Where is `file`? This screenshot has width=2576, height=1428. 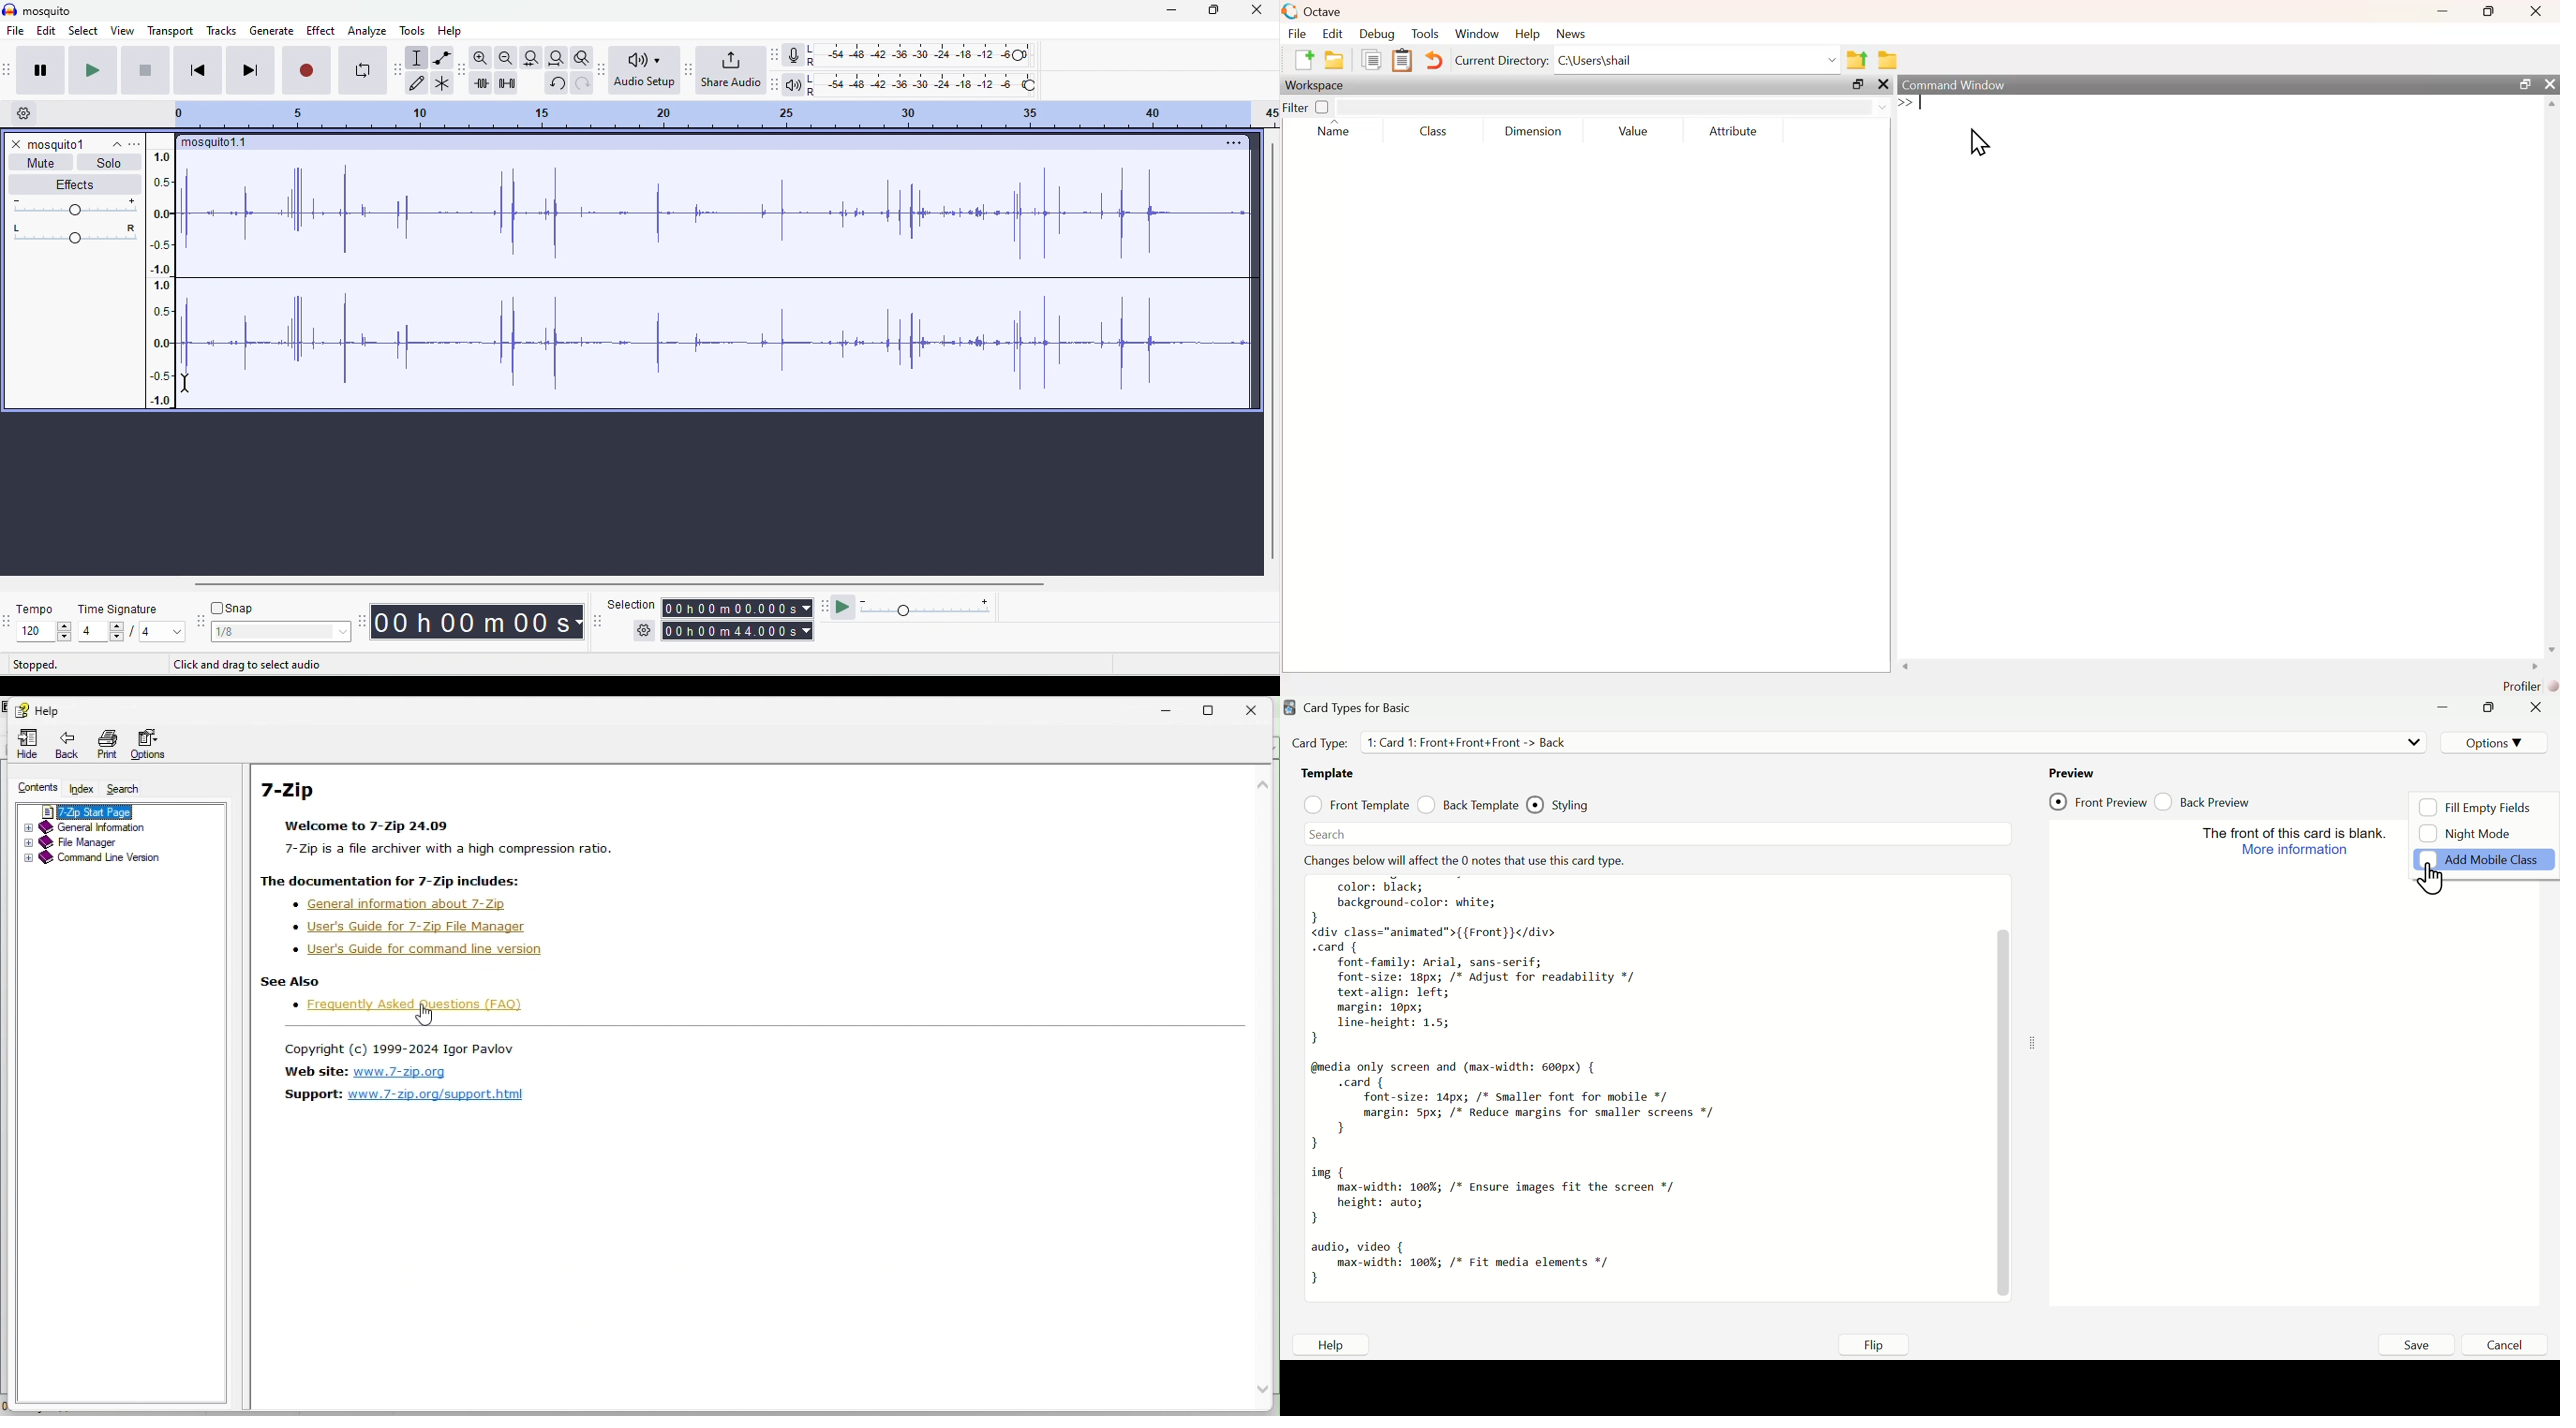 file is located at coordinates (15, 32).